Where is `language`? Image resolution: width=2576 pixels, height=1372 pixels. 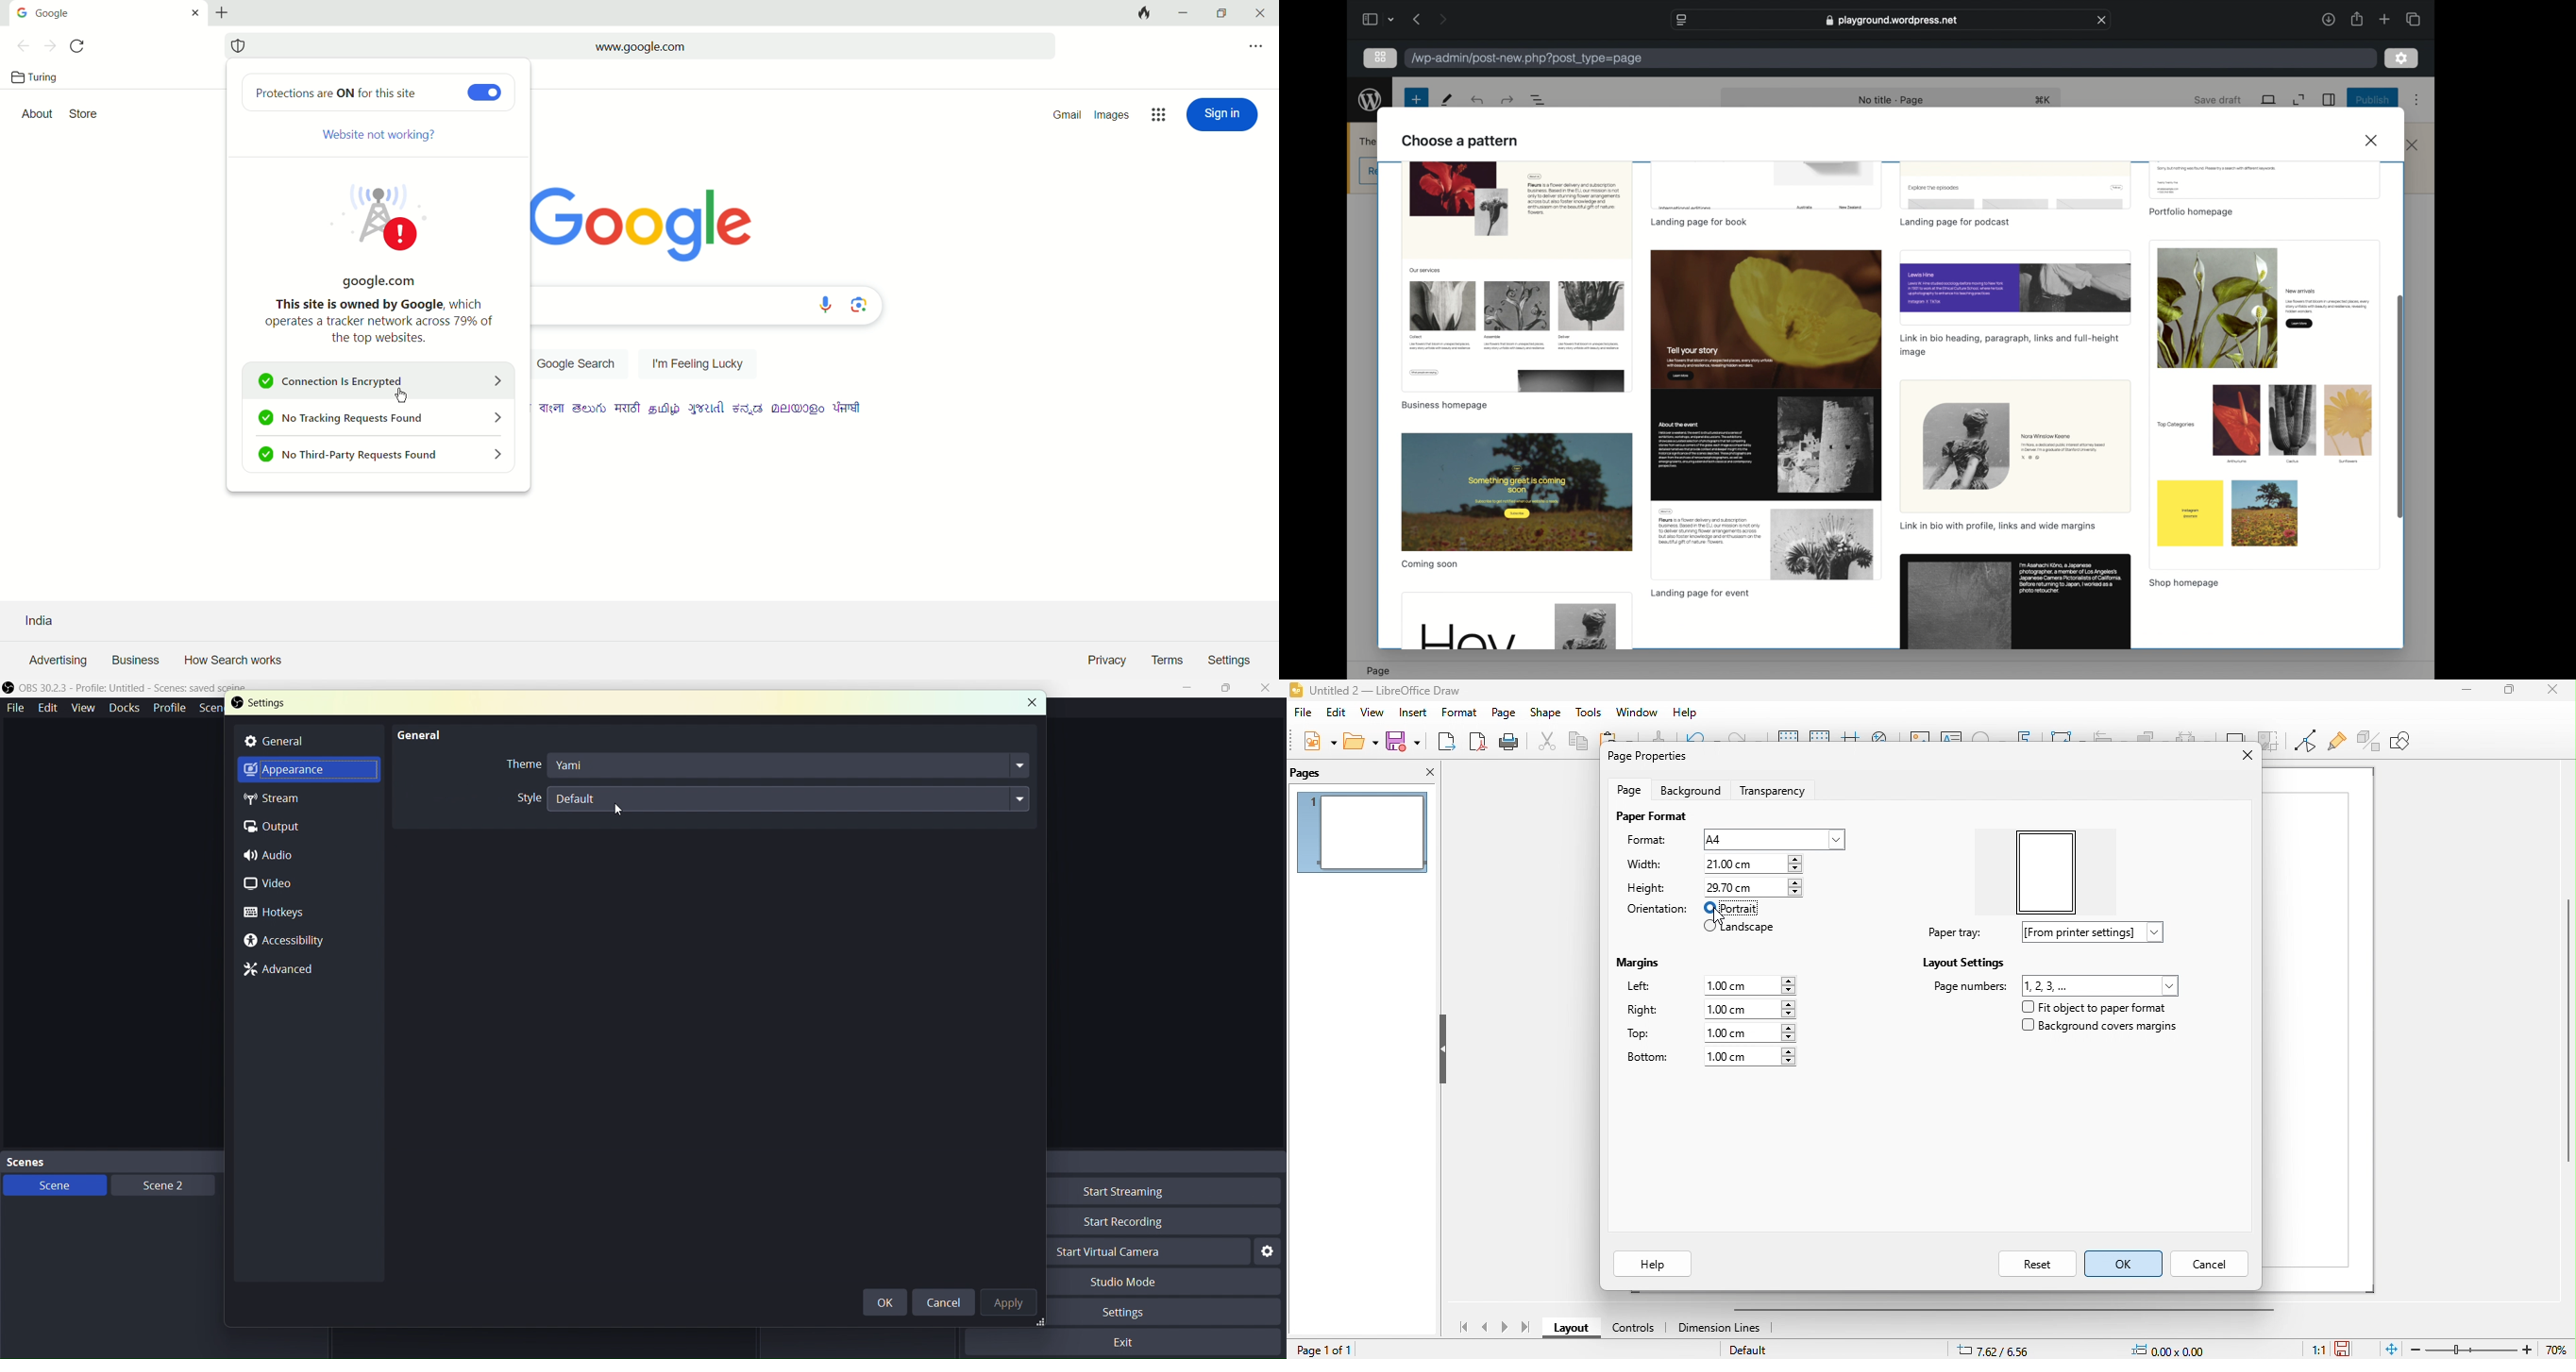 language is located at coordinates (848, 407).